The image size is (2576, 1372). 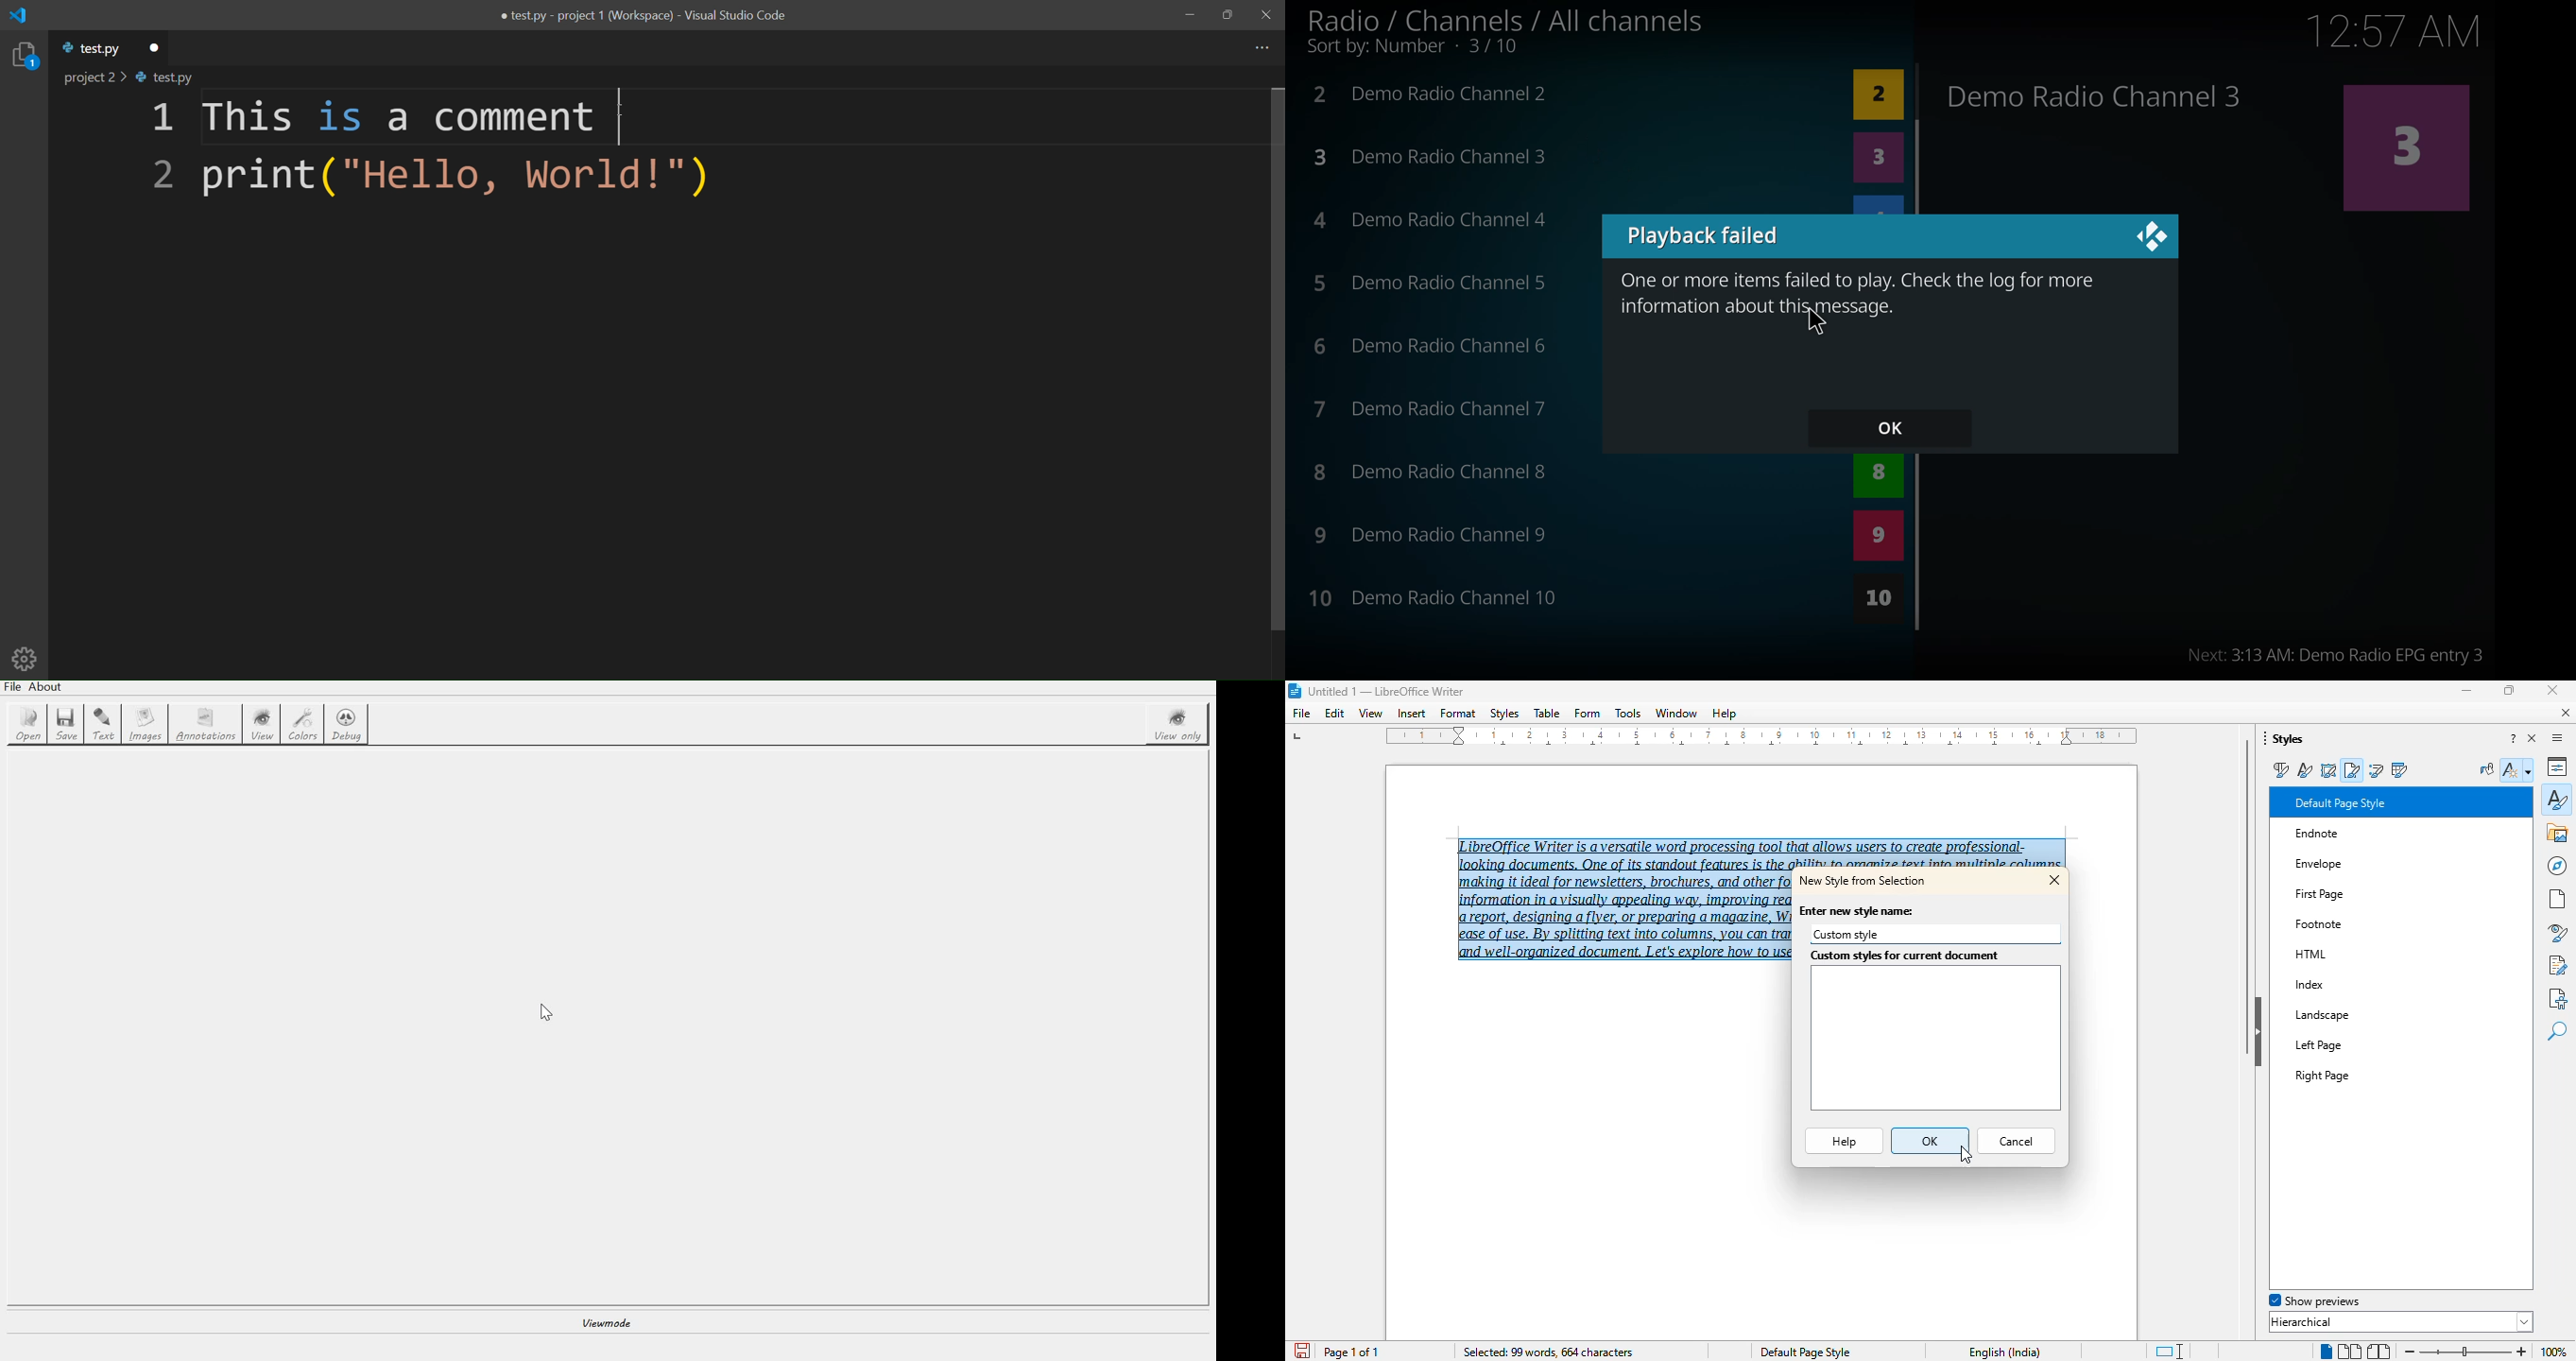 I want to click on 8, so click(x=1876, y=474).